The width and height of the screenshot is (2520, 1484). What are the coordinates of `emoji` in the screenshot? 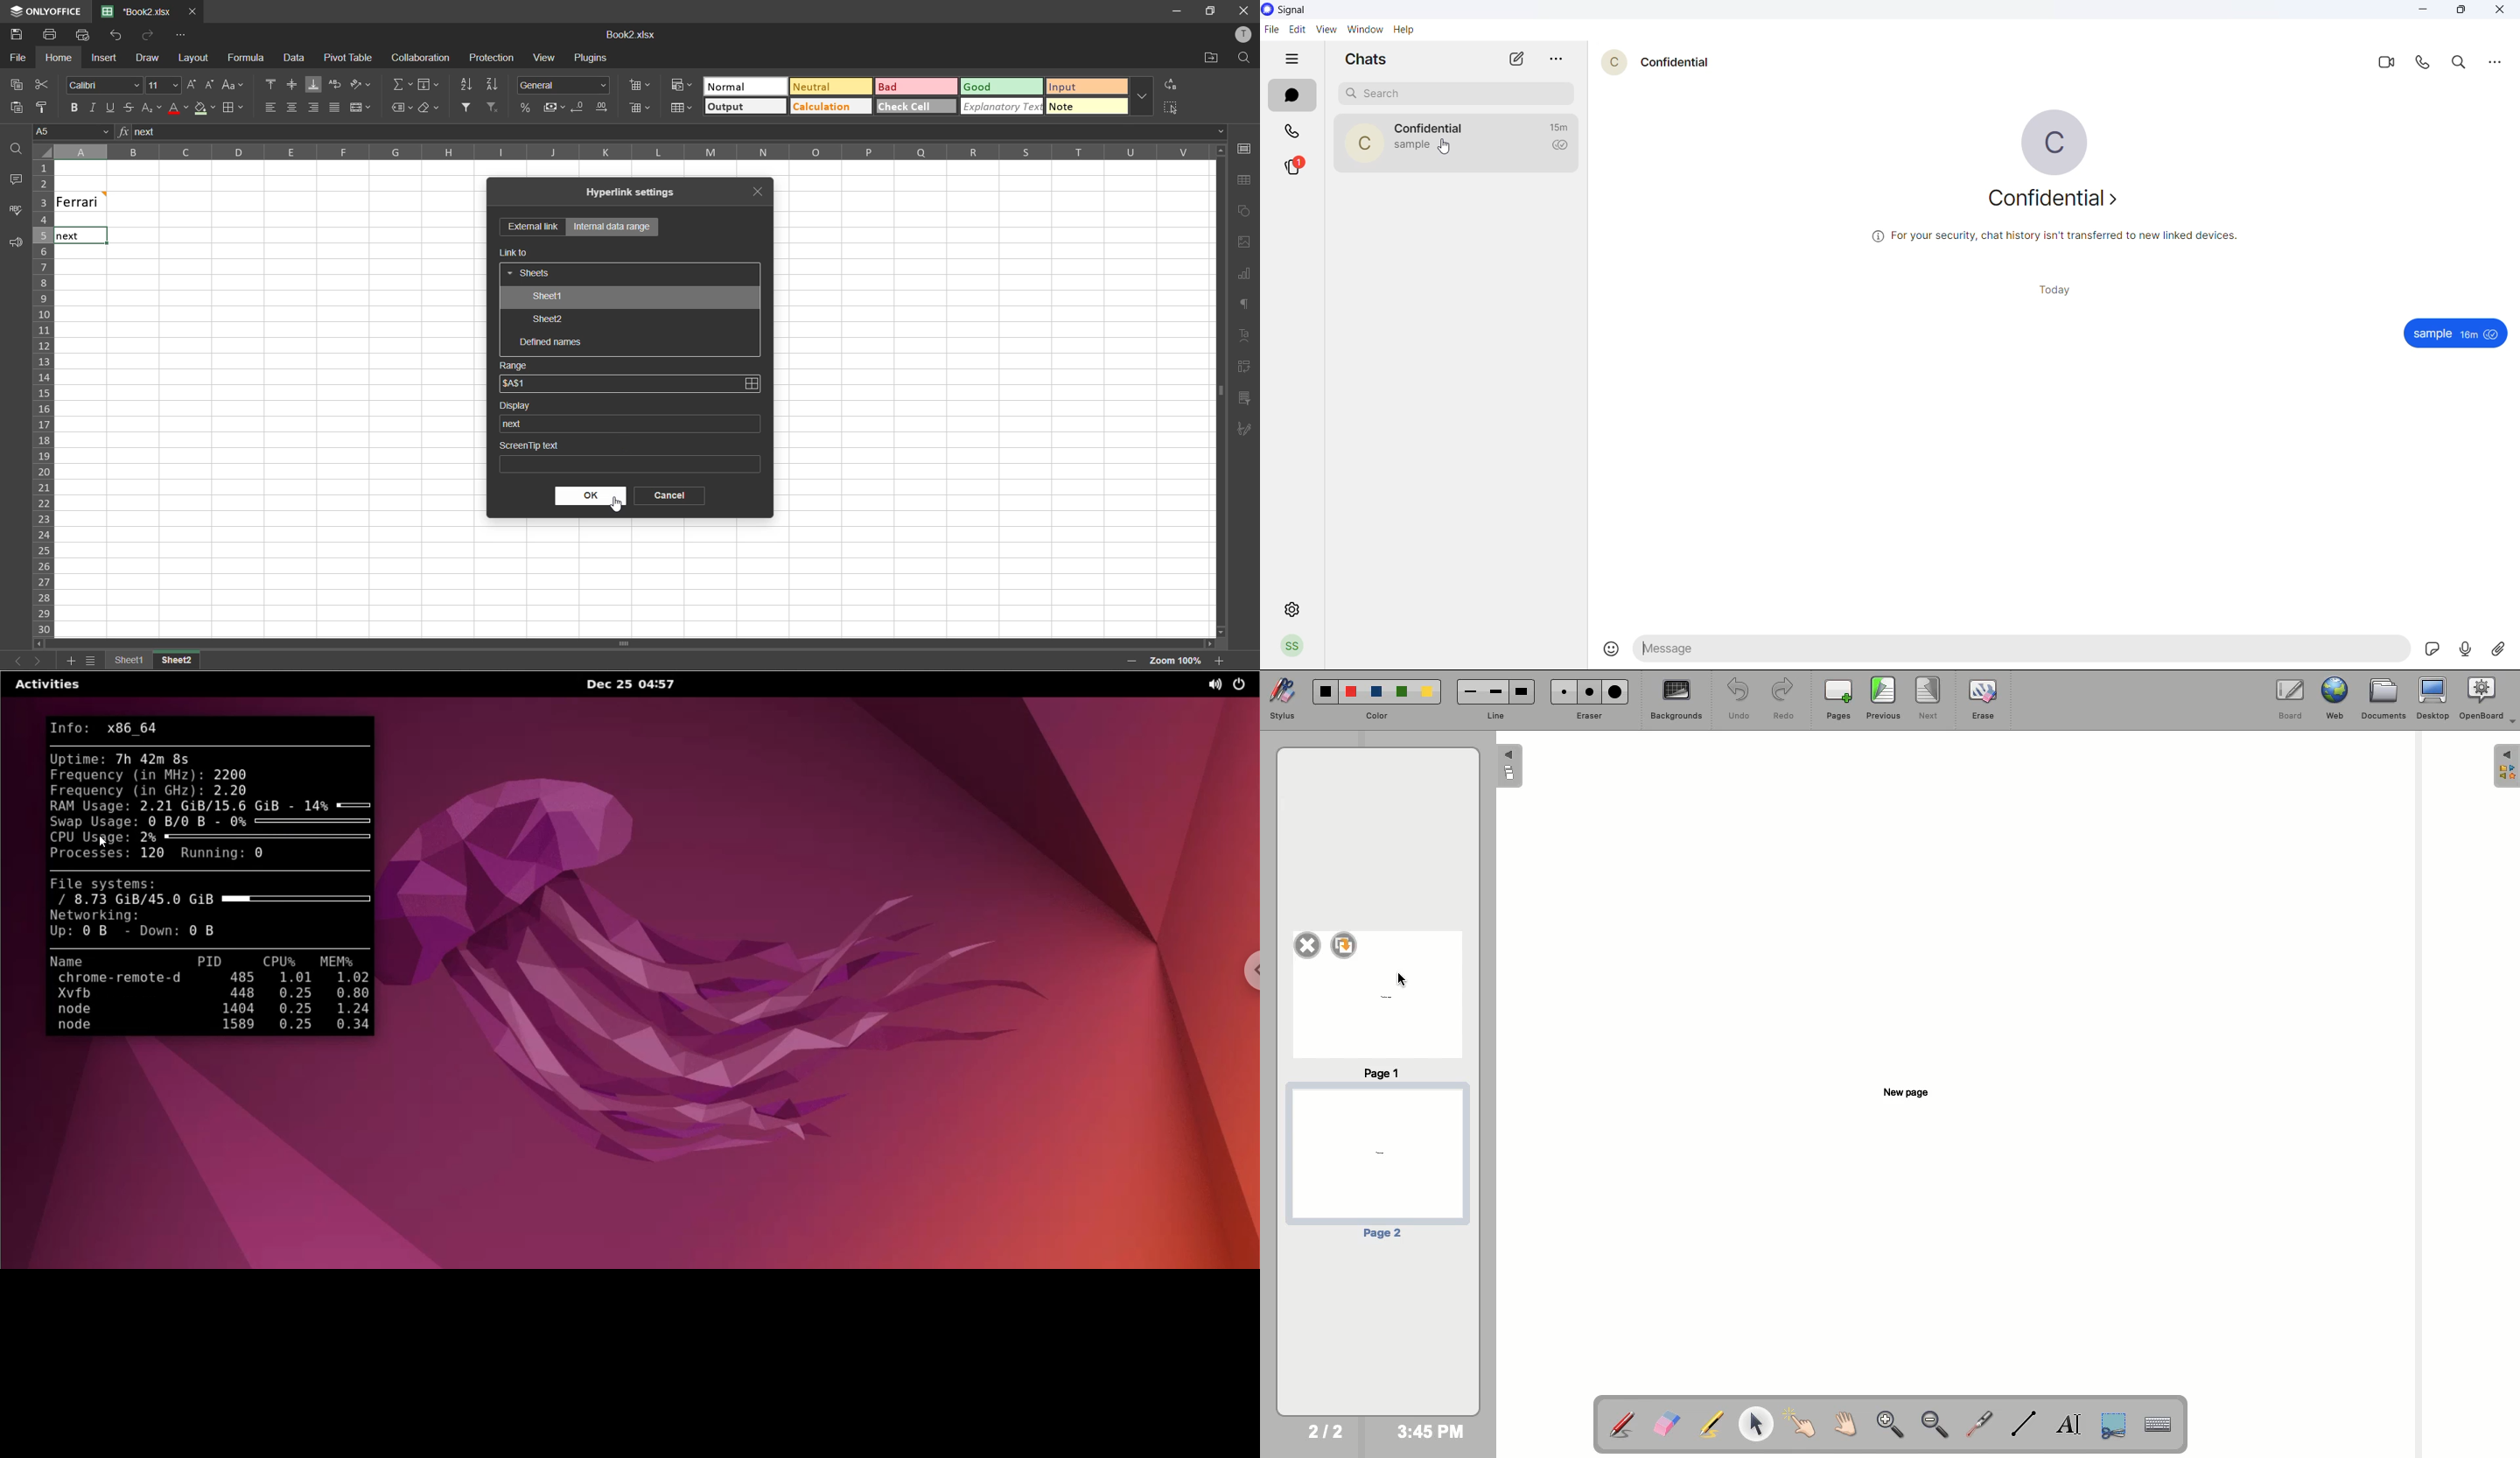 It's located at (1611, 648).